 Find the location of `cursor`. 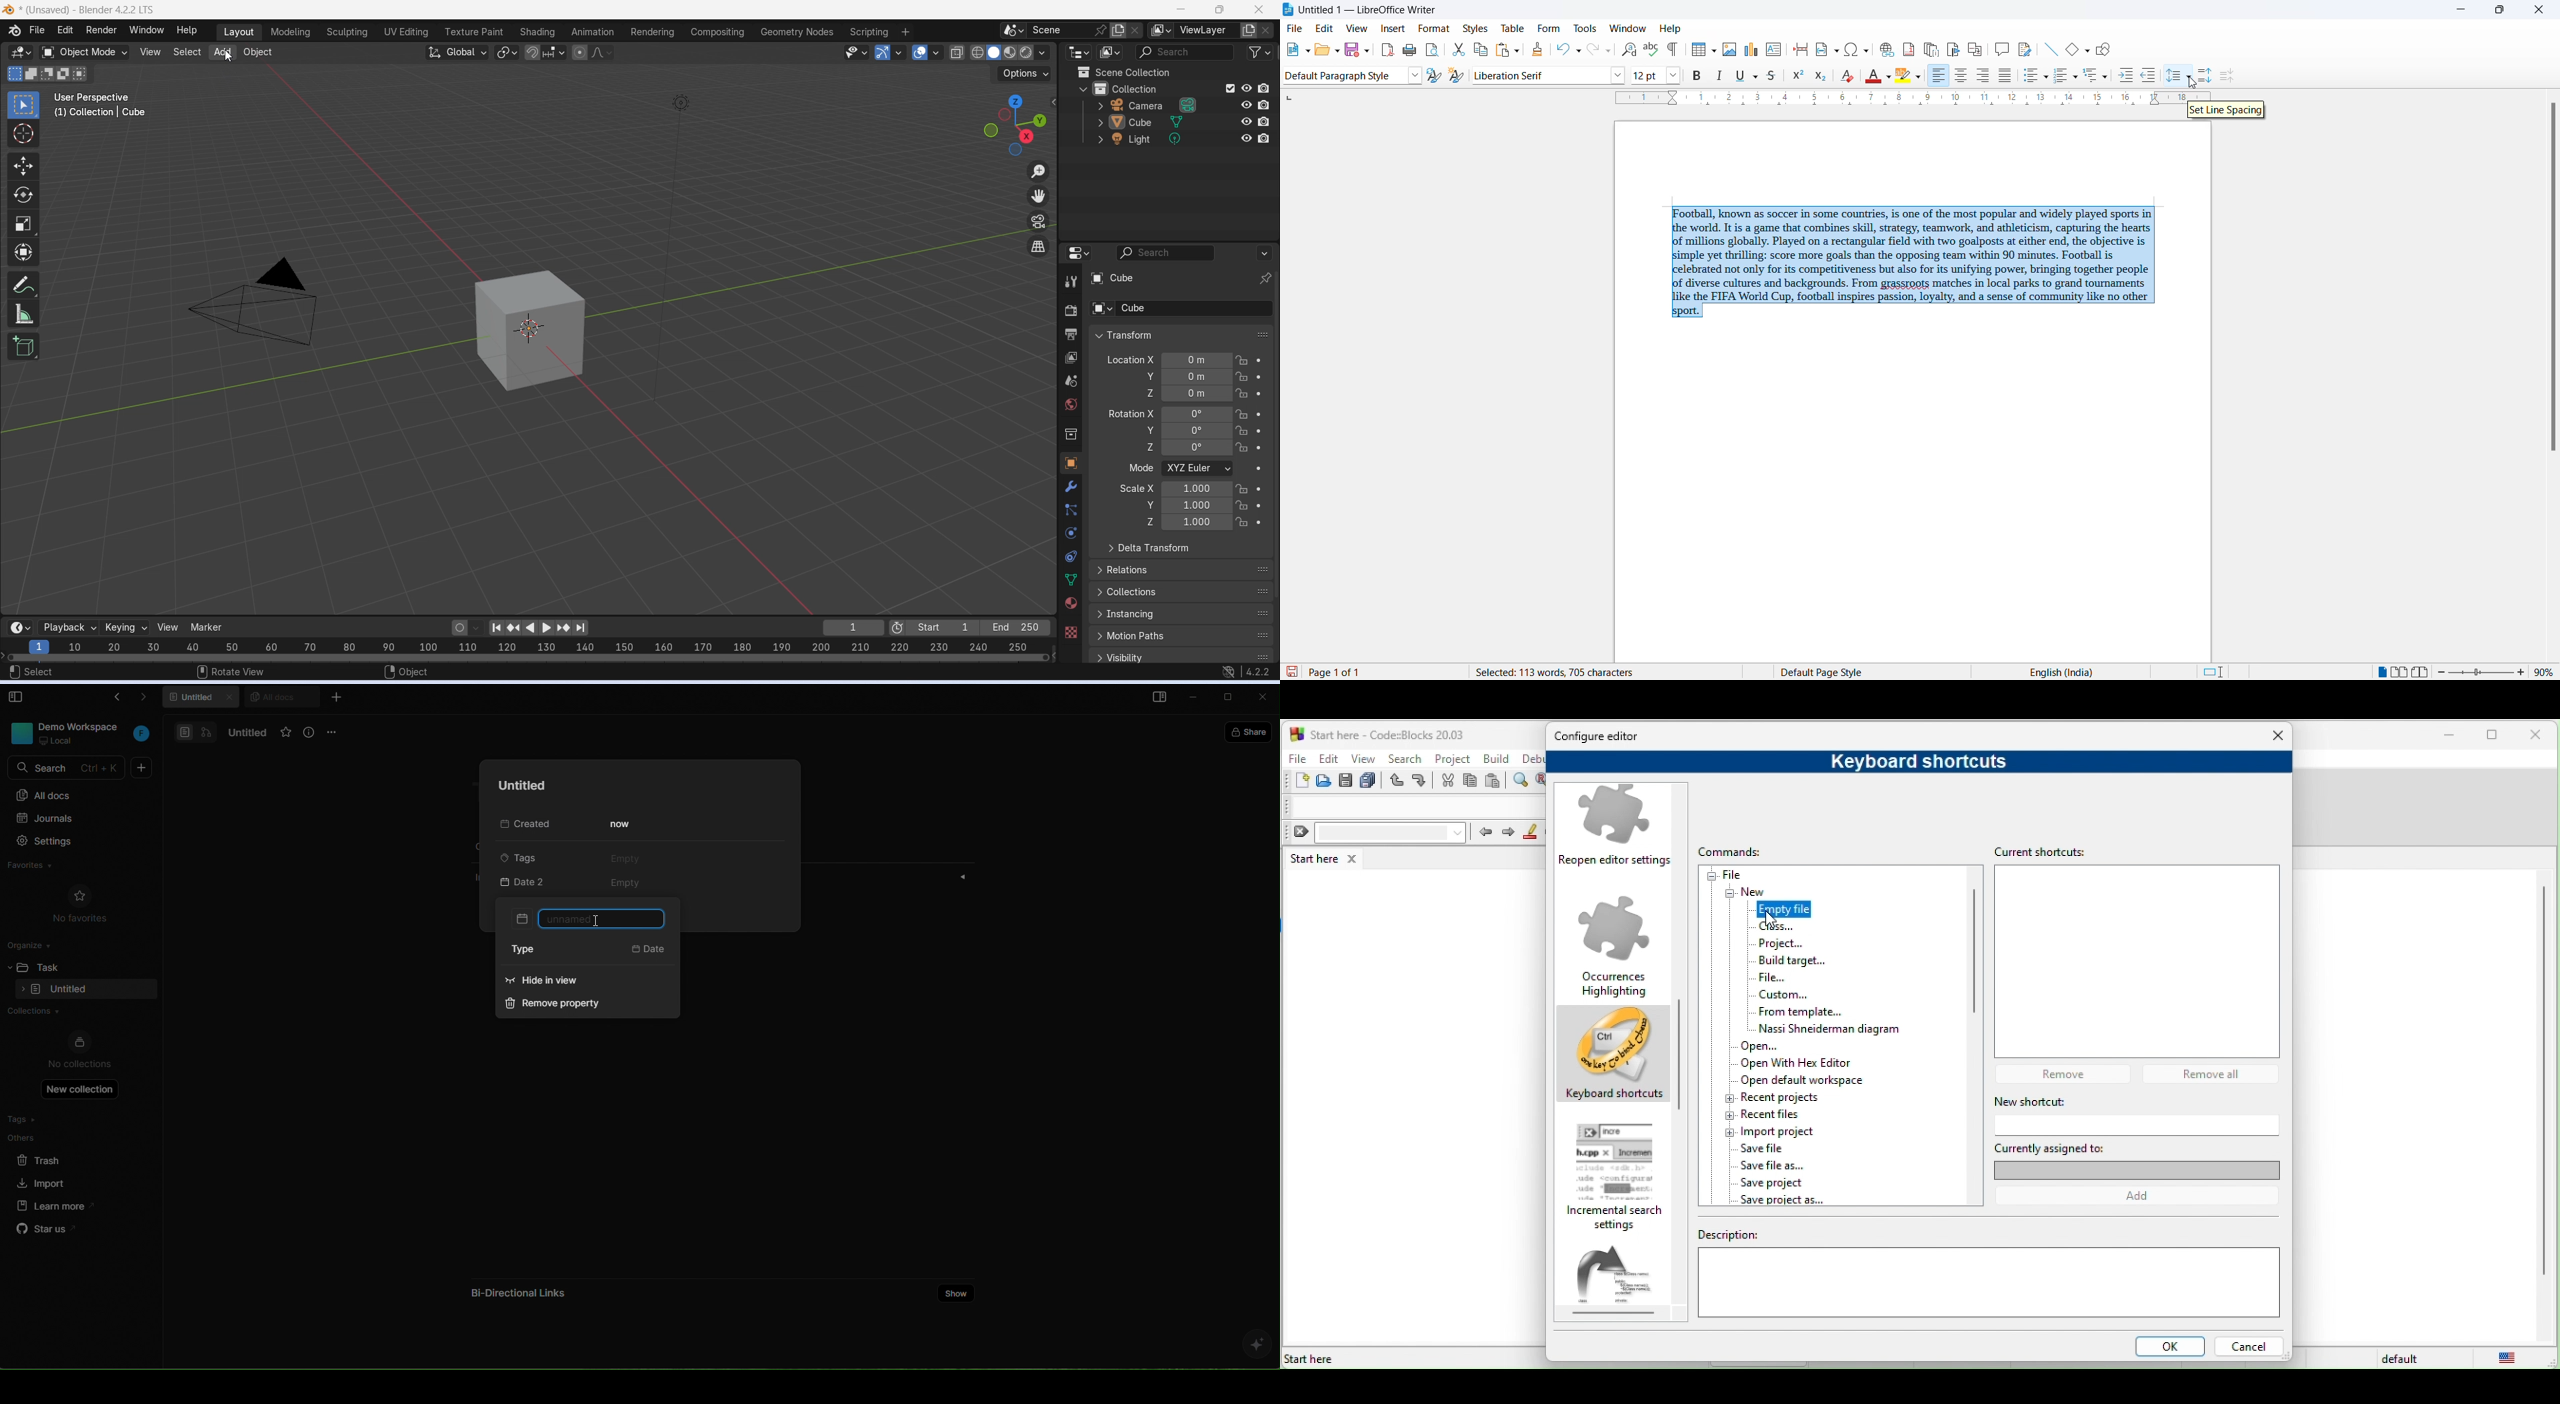

cursor is located at coordinates (230, 57).